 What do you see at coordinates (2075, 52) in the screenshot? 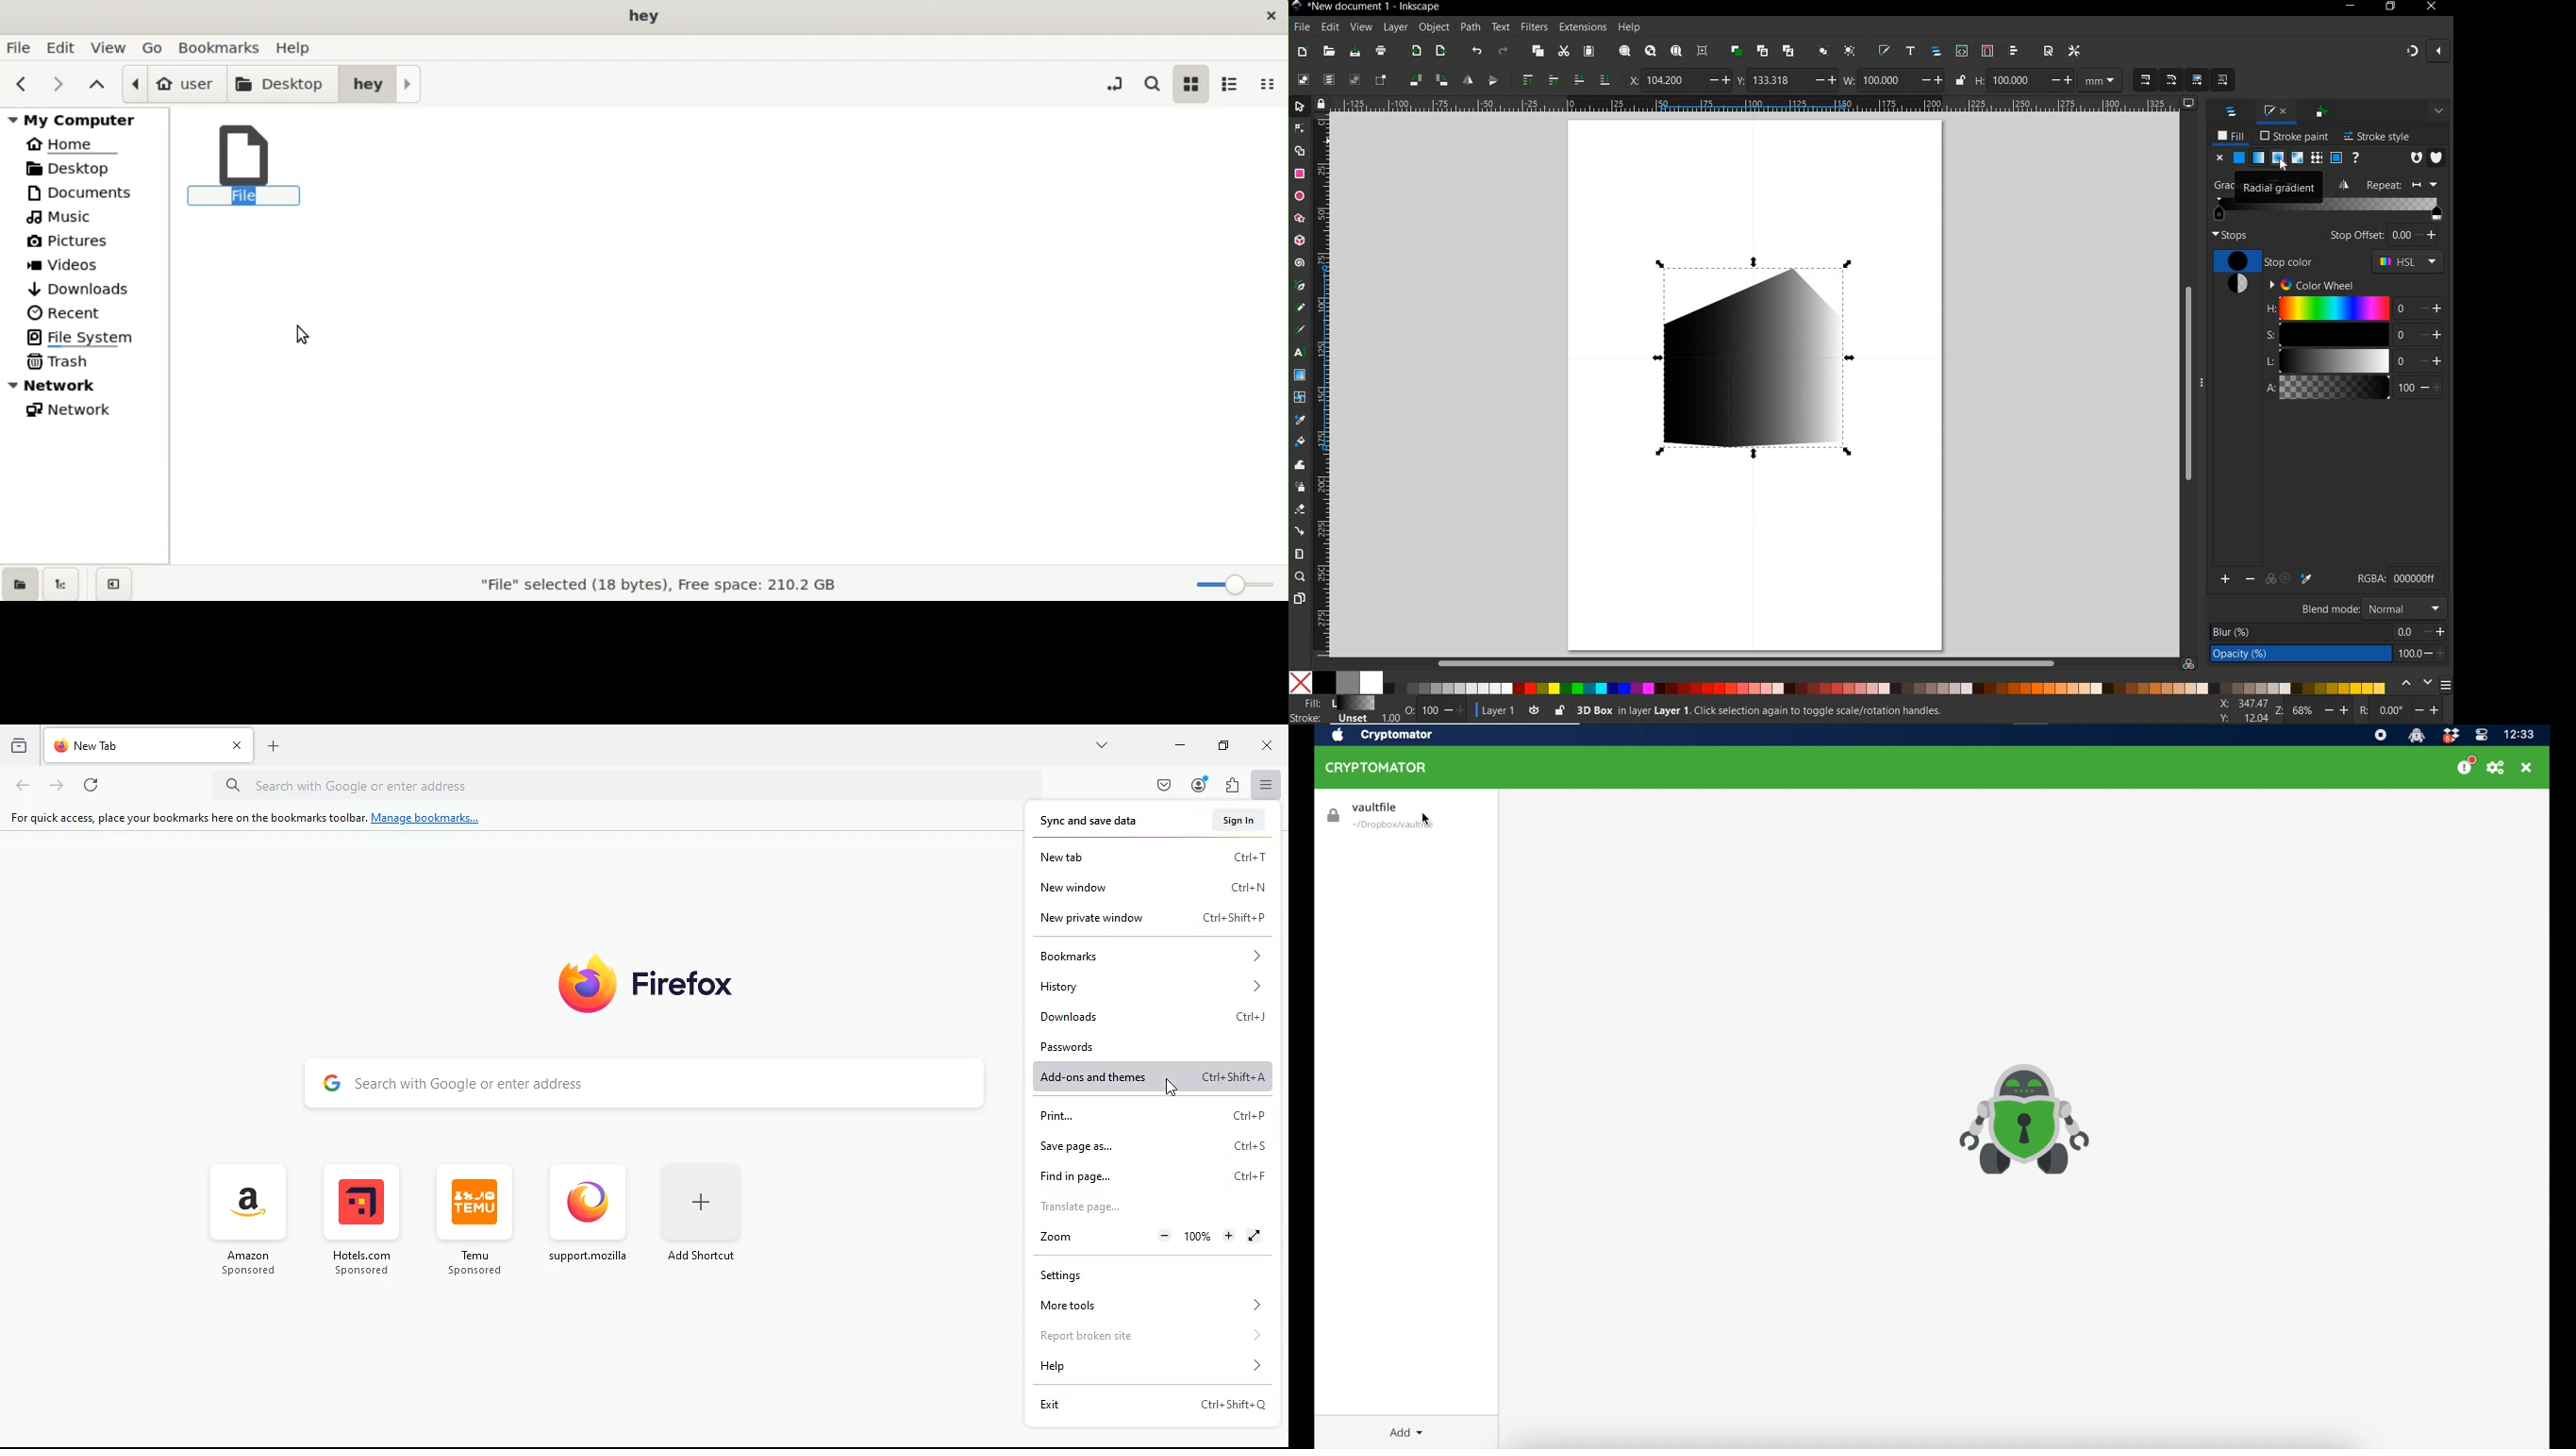
I see `OPEN PREFERENCES` at bounding box center [2075, 52].